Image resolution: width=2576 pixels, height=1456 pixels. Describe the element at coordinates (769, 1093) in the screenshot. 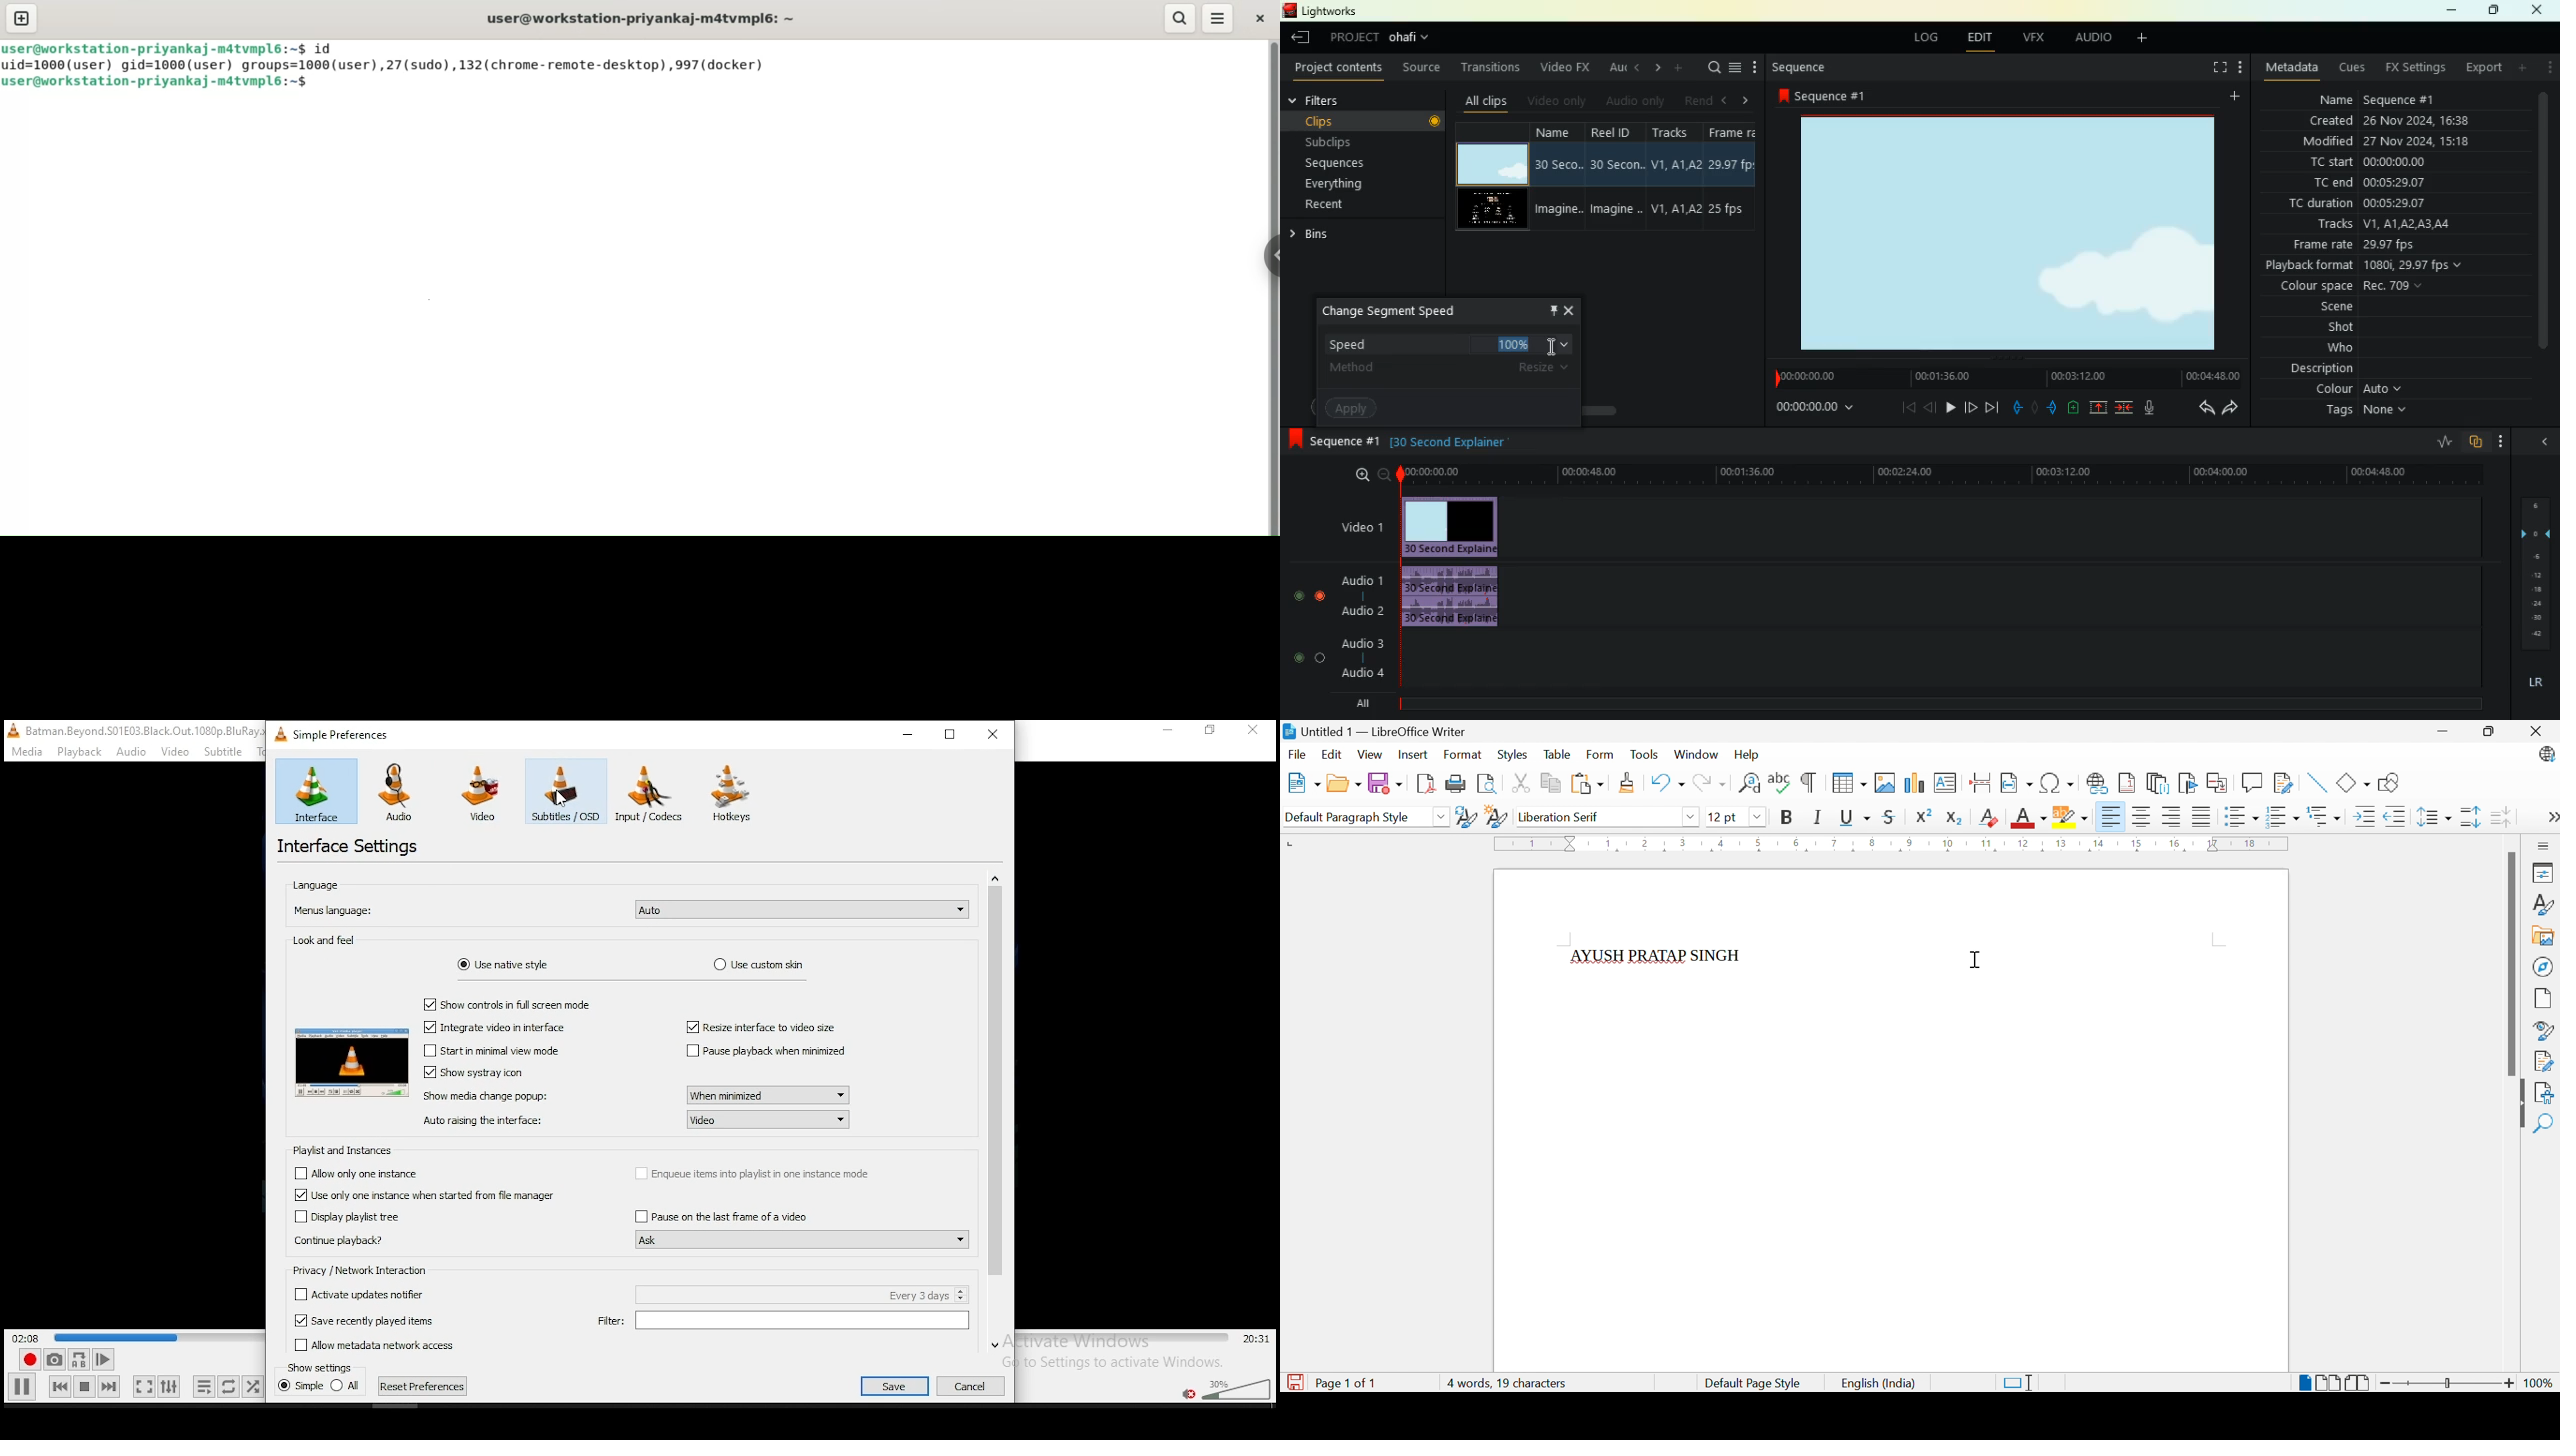

I see `` at that location.